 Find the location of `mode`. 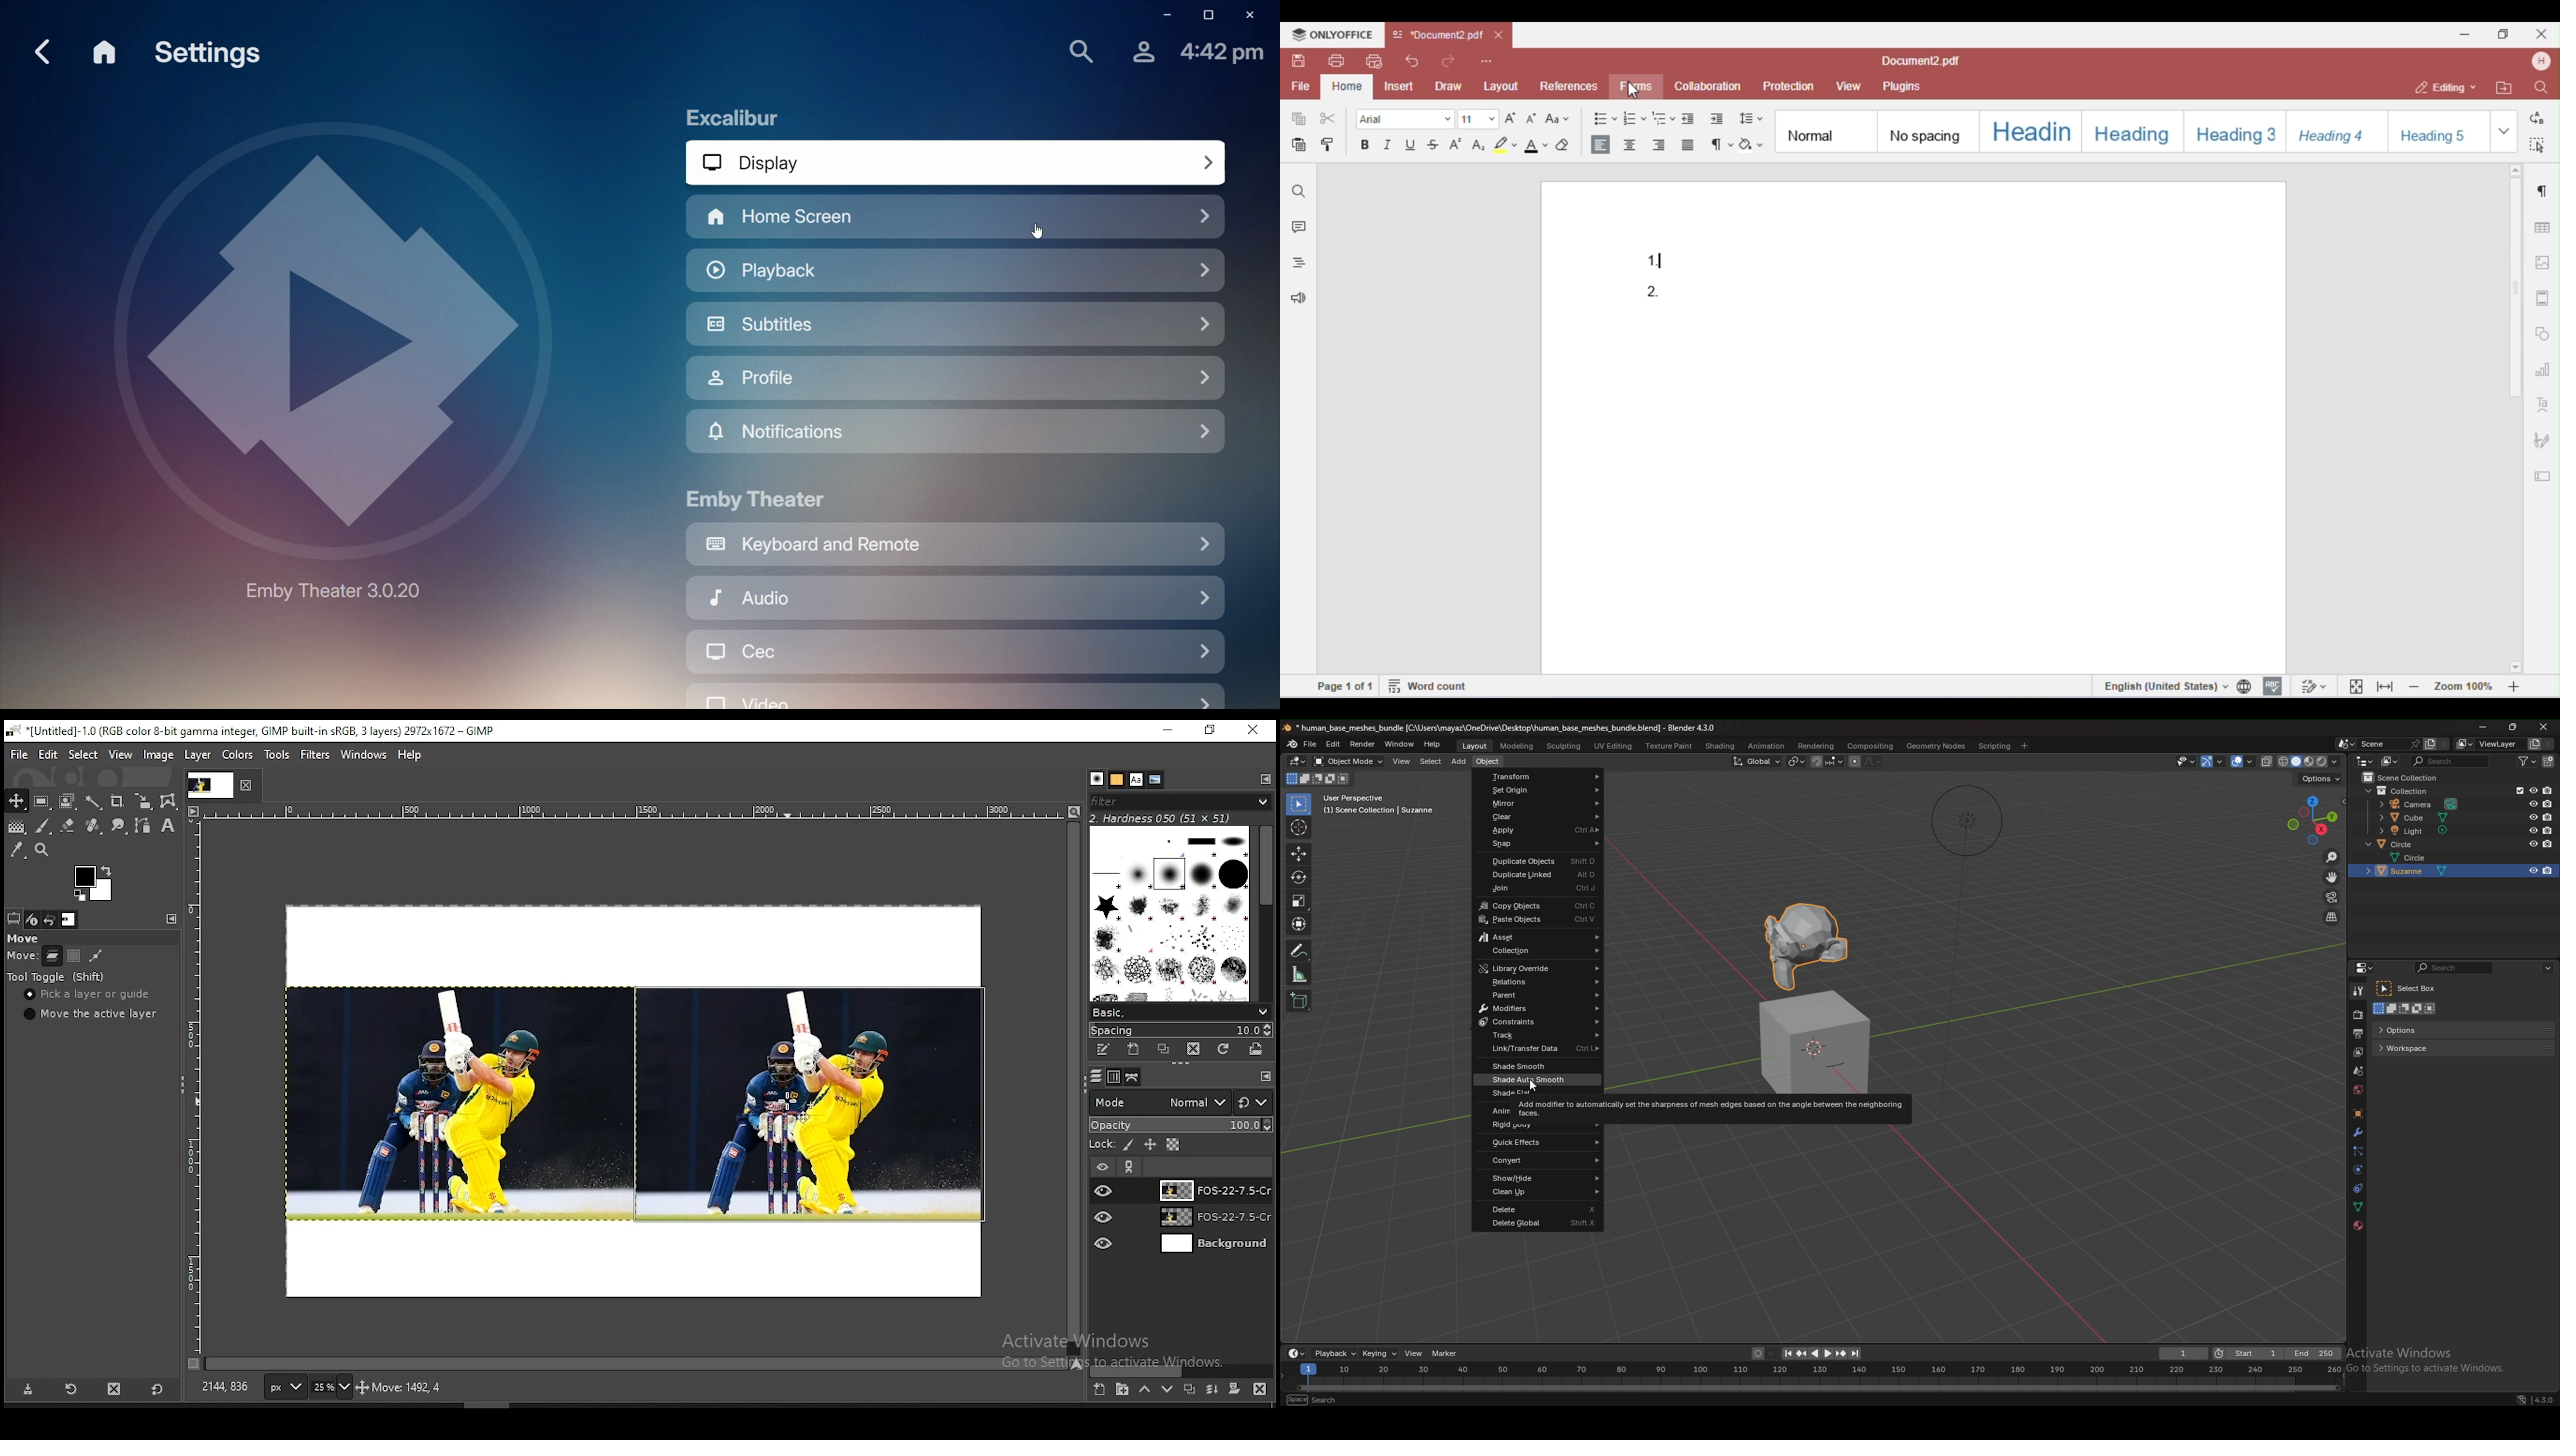

mode is located at coordinates (2407, 1010).